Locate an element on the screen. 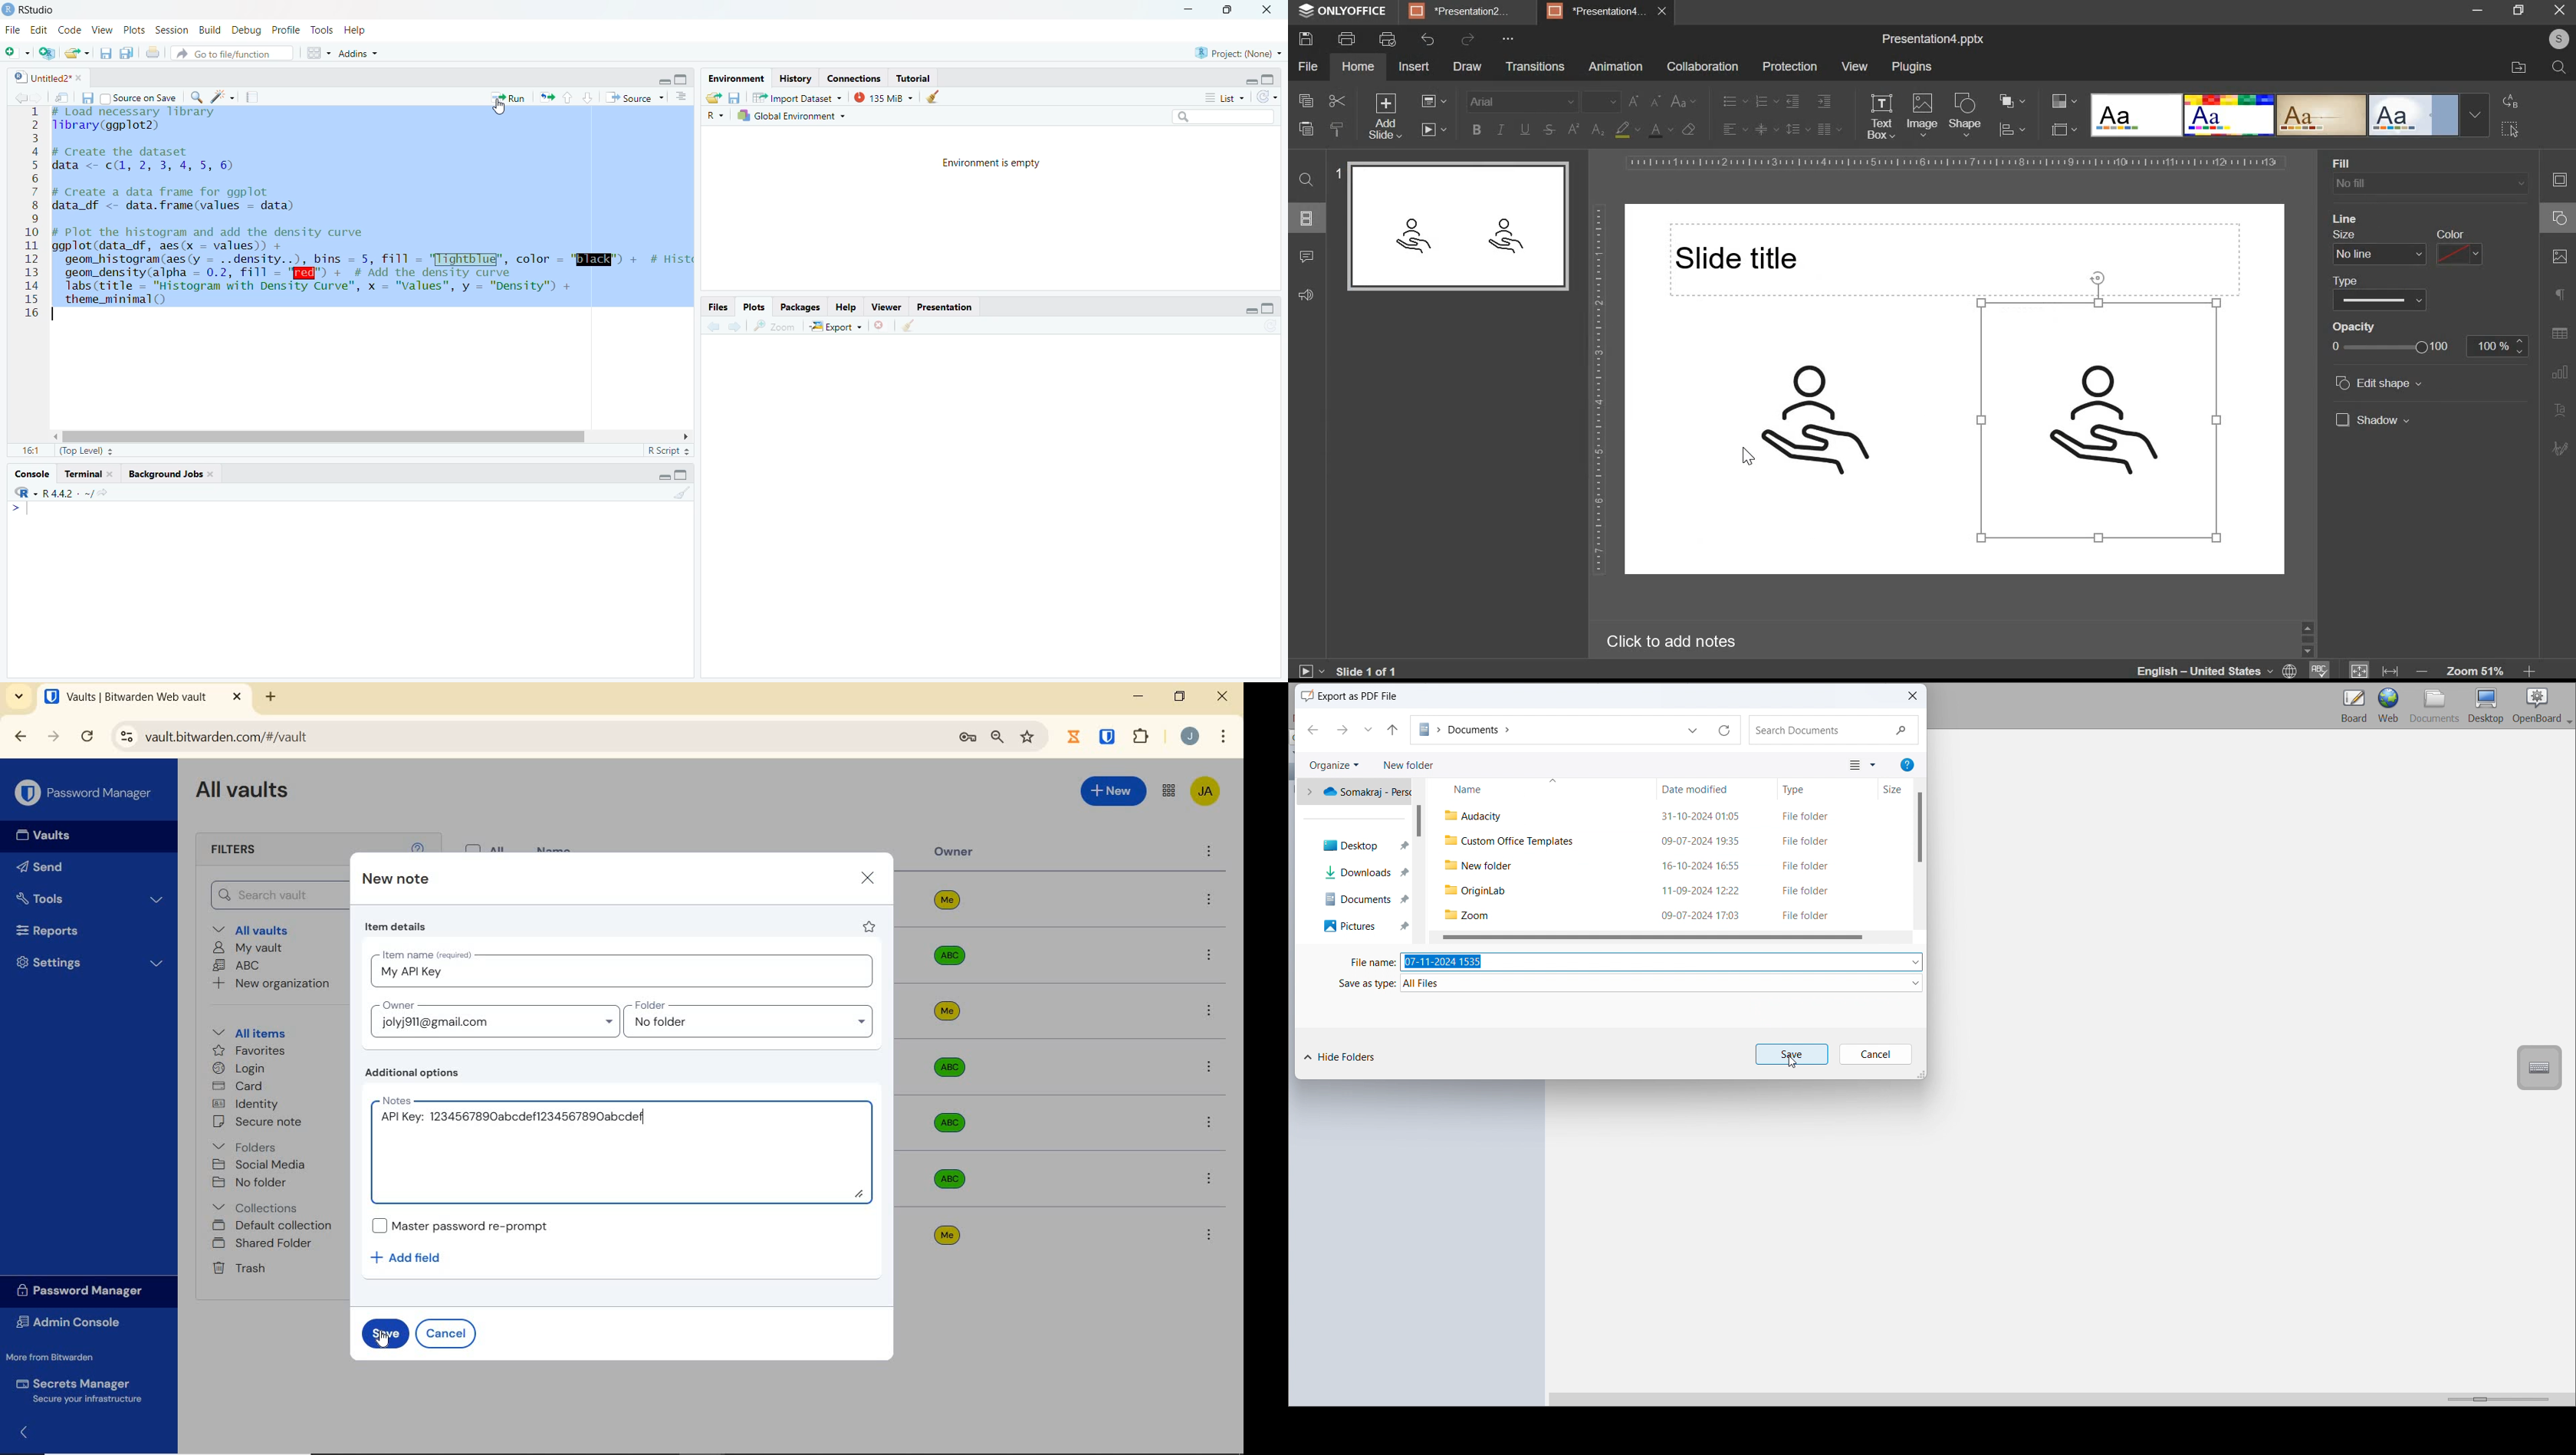  CLOSE is located at coordinates (1224, 700).